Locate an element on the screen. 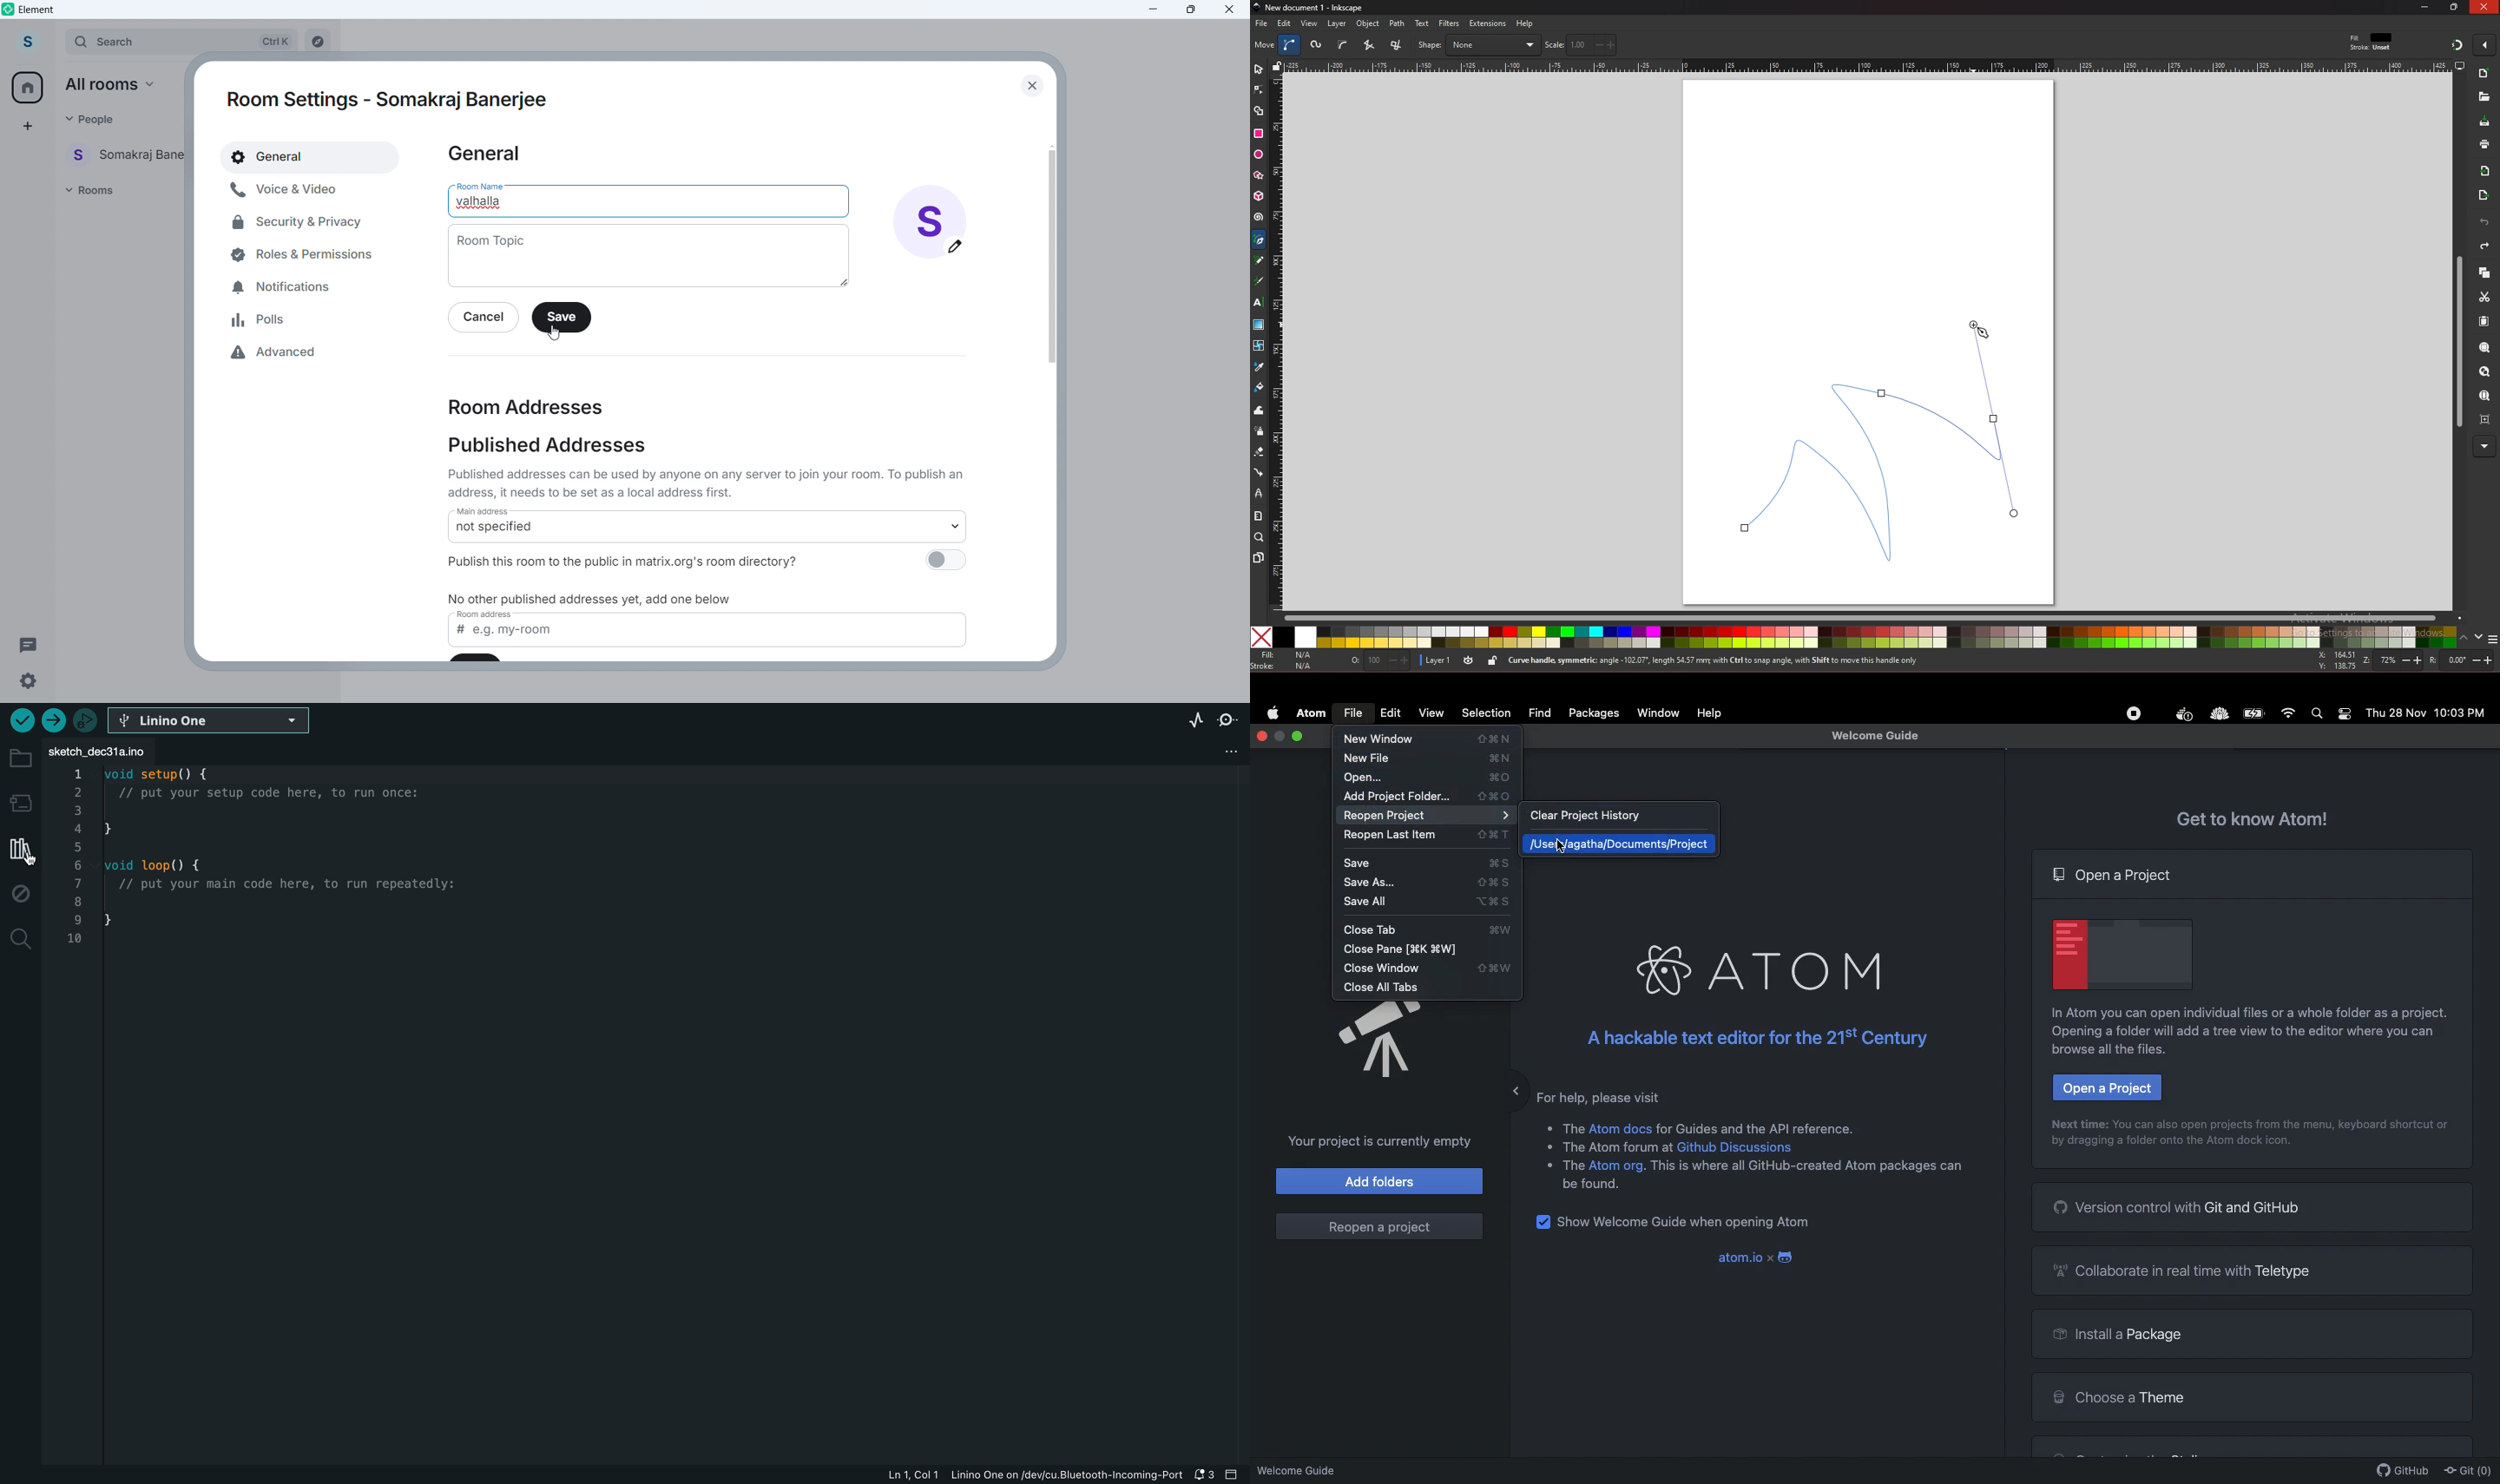 The image size is (2520, 1484). atom.io  is located at coordinates (1738, 1257).